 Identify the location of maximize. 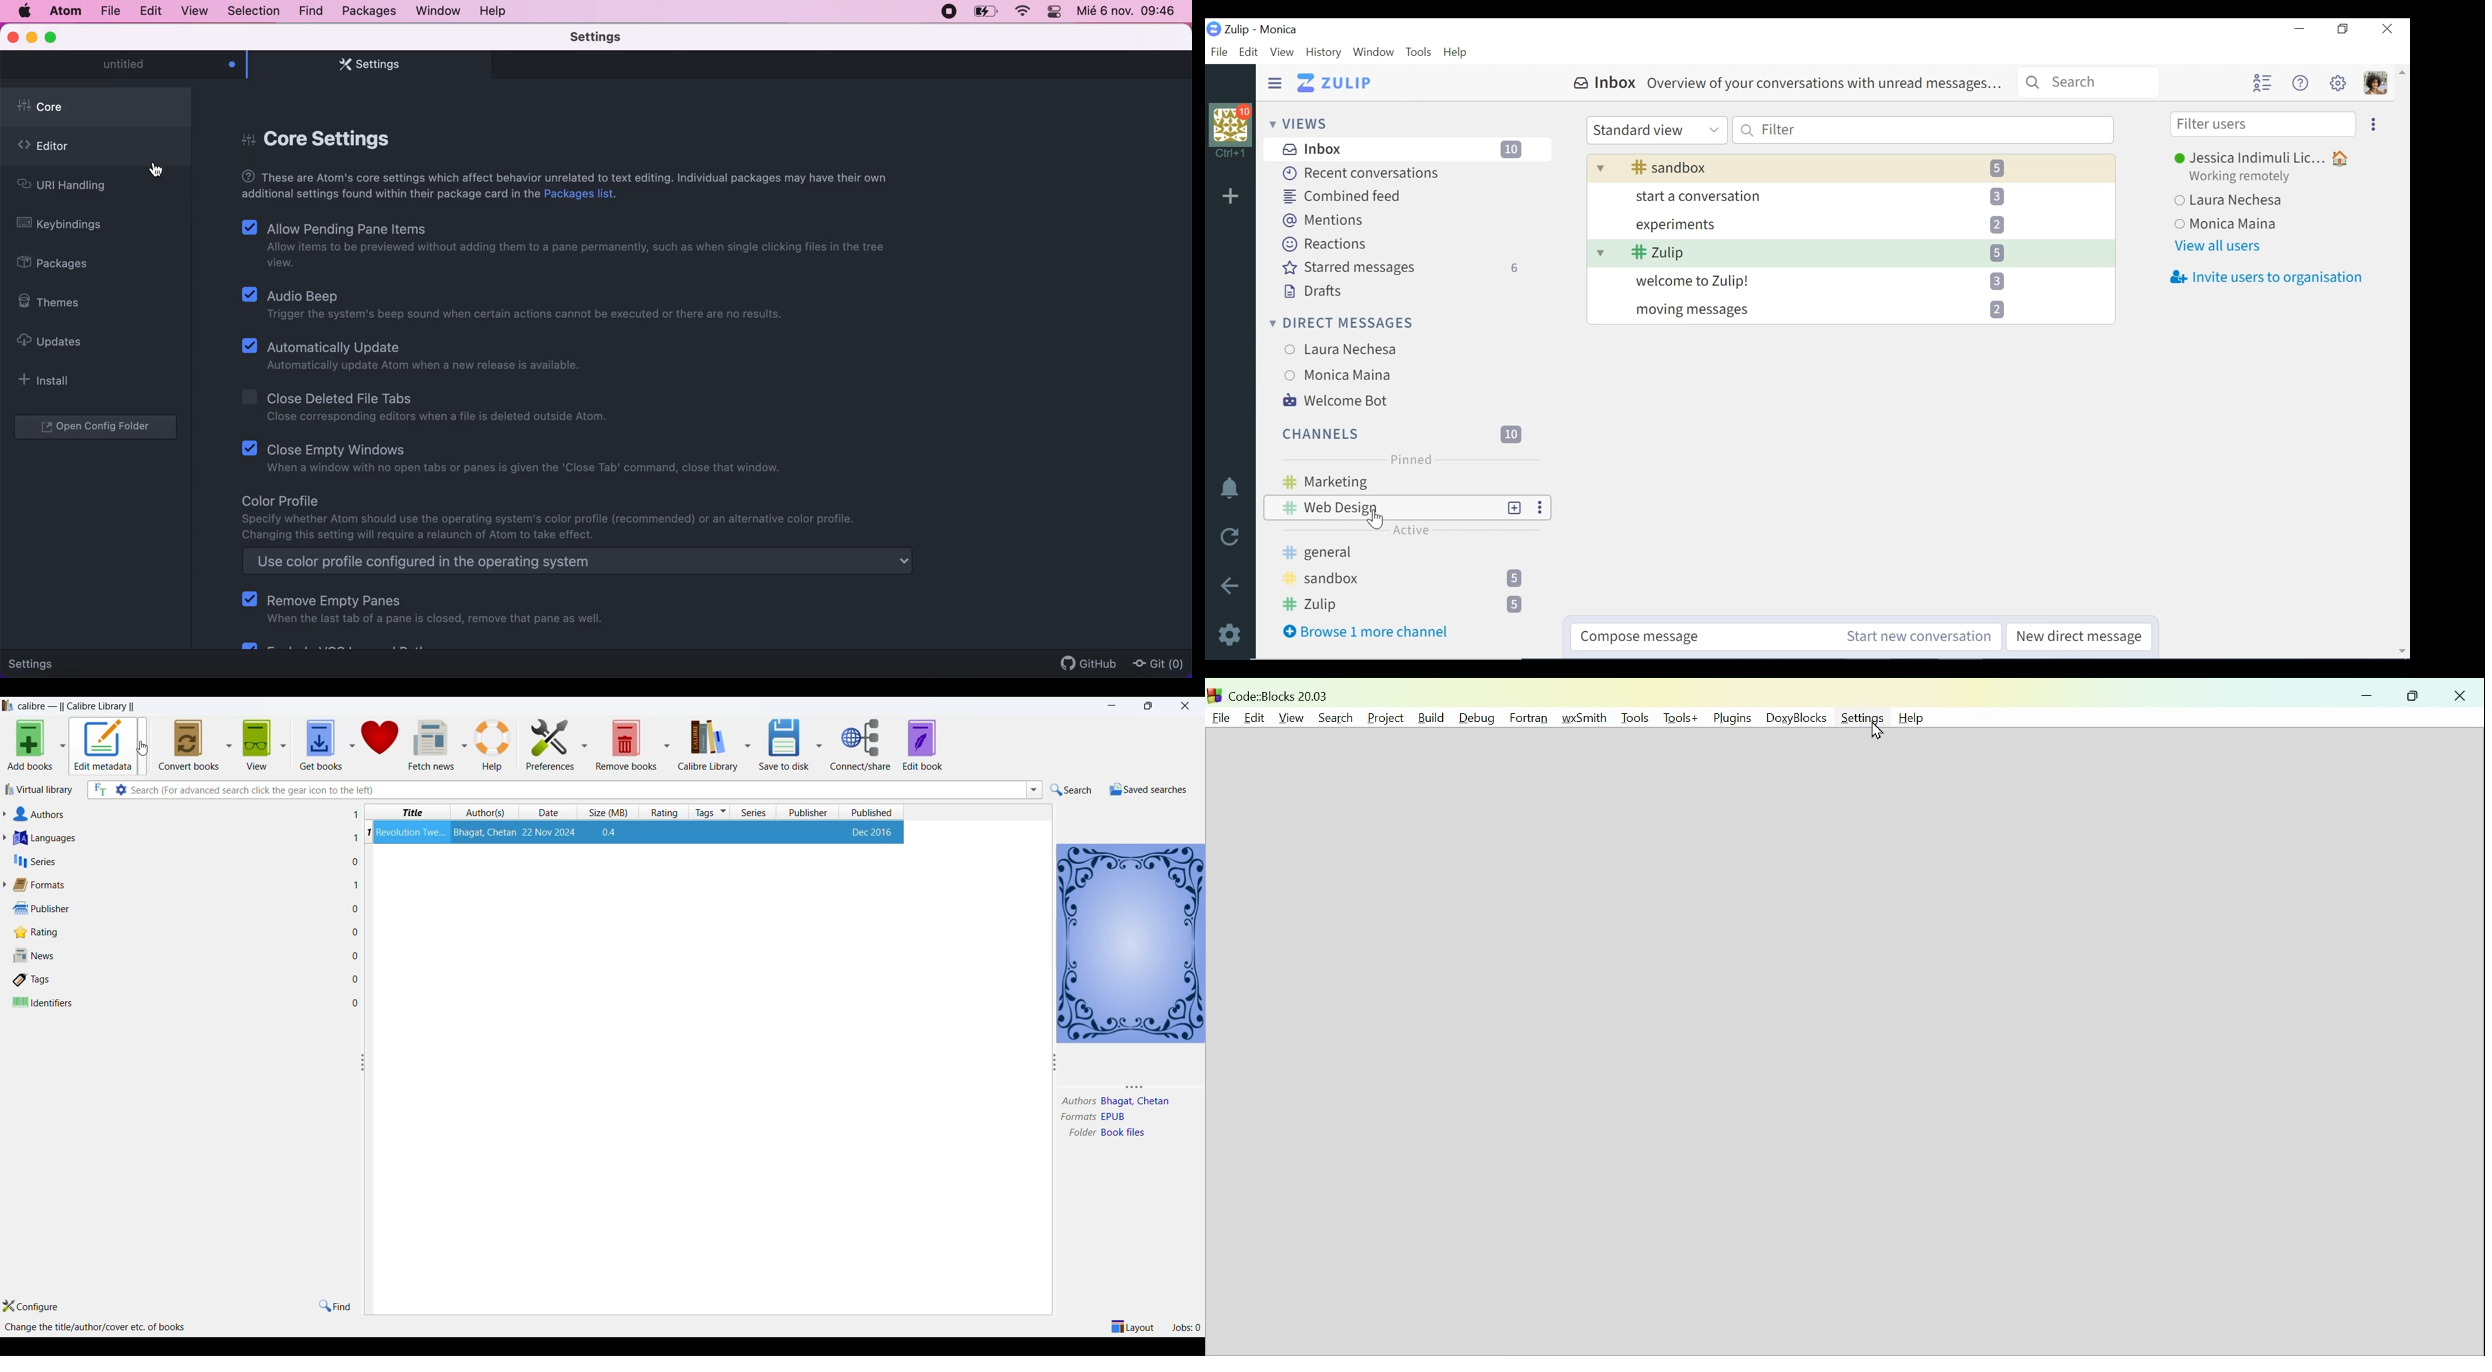
(52, 36).